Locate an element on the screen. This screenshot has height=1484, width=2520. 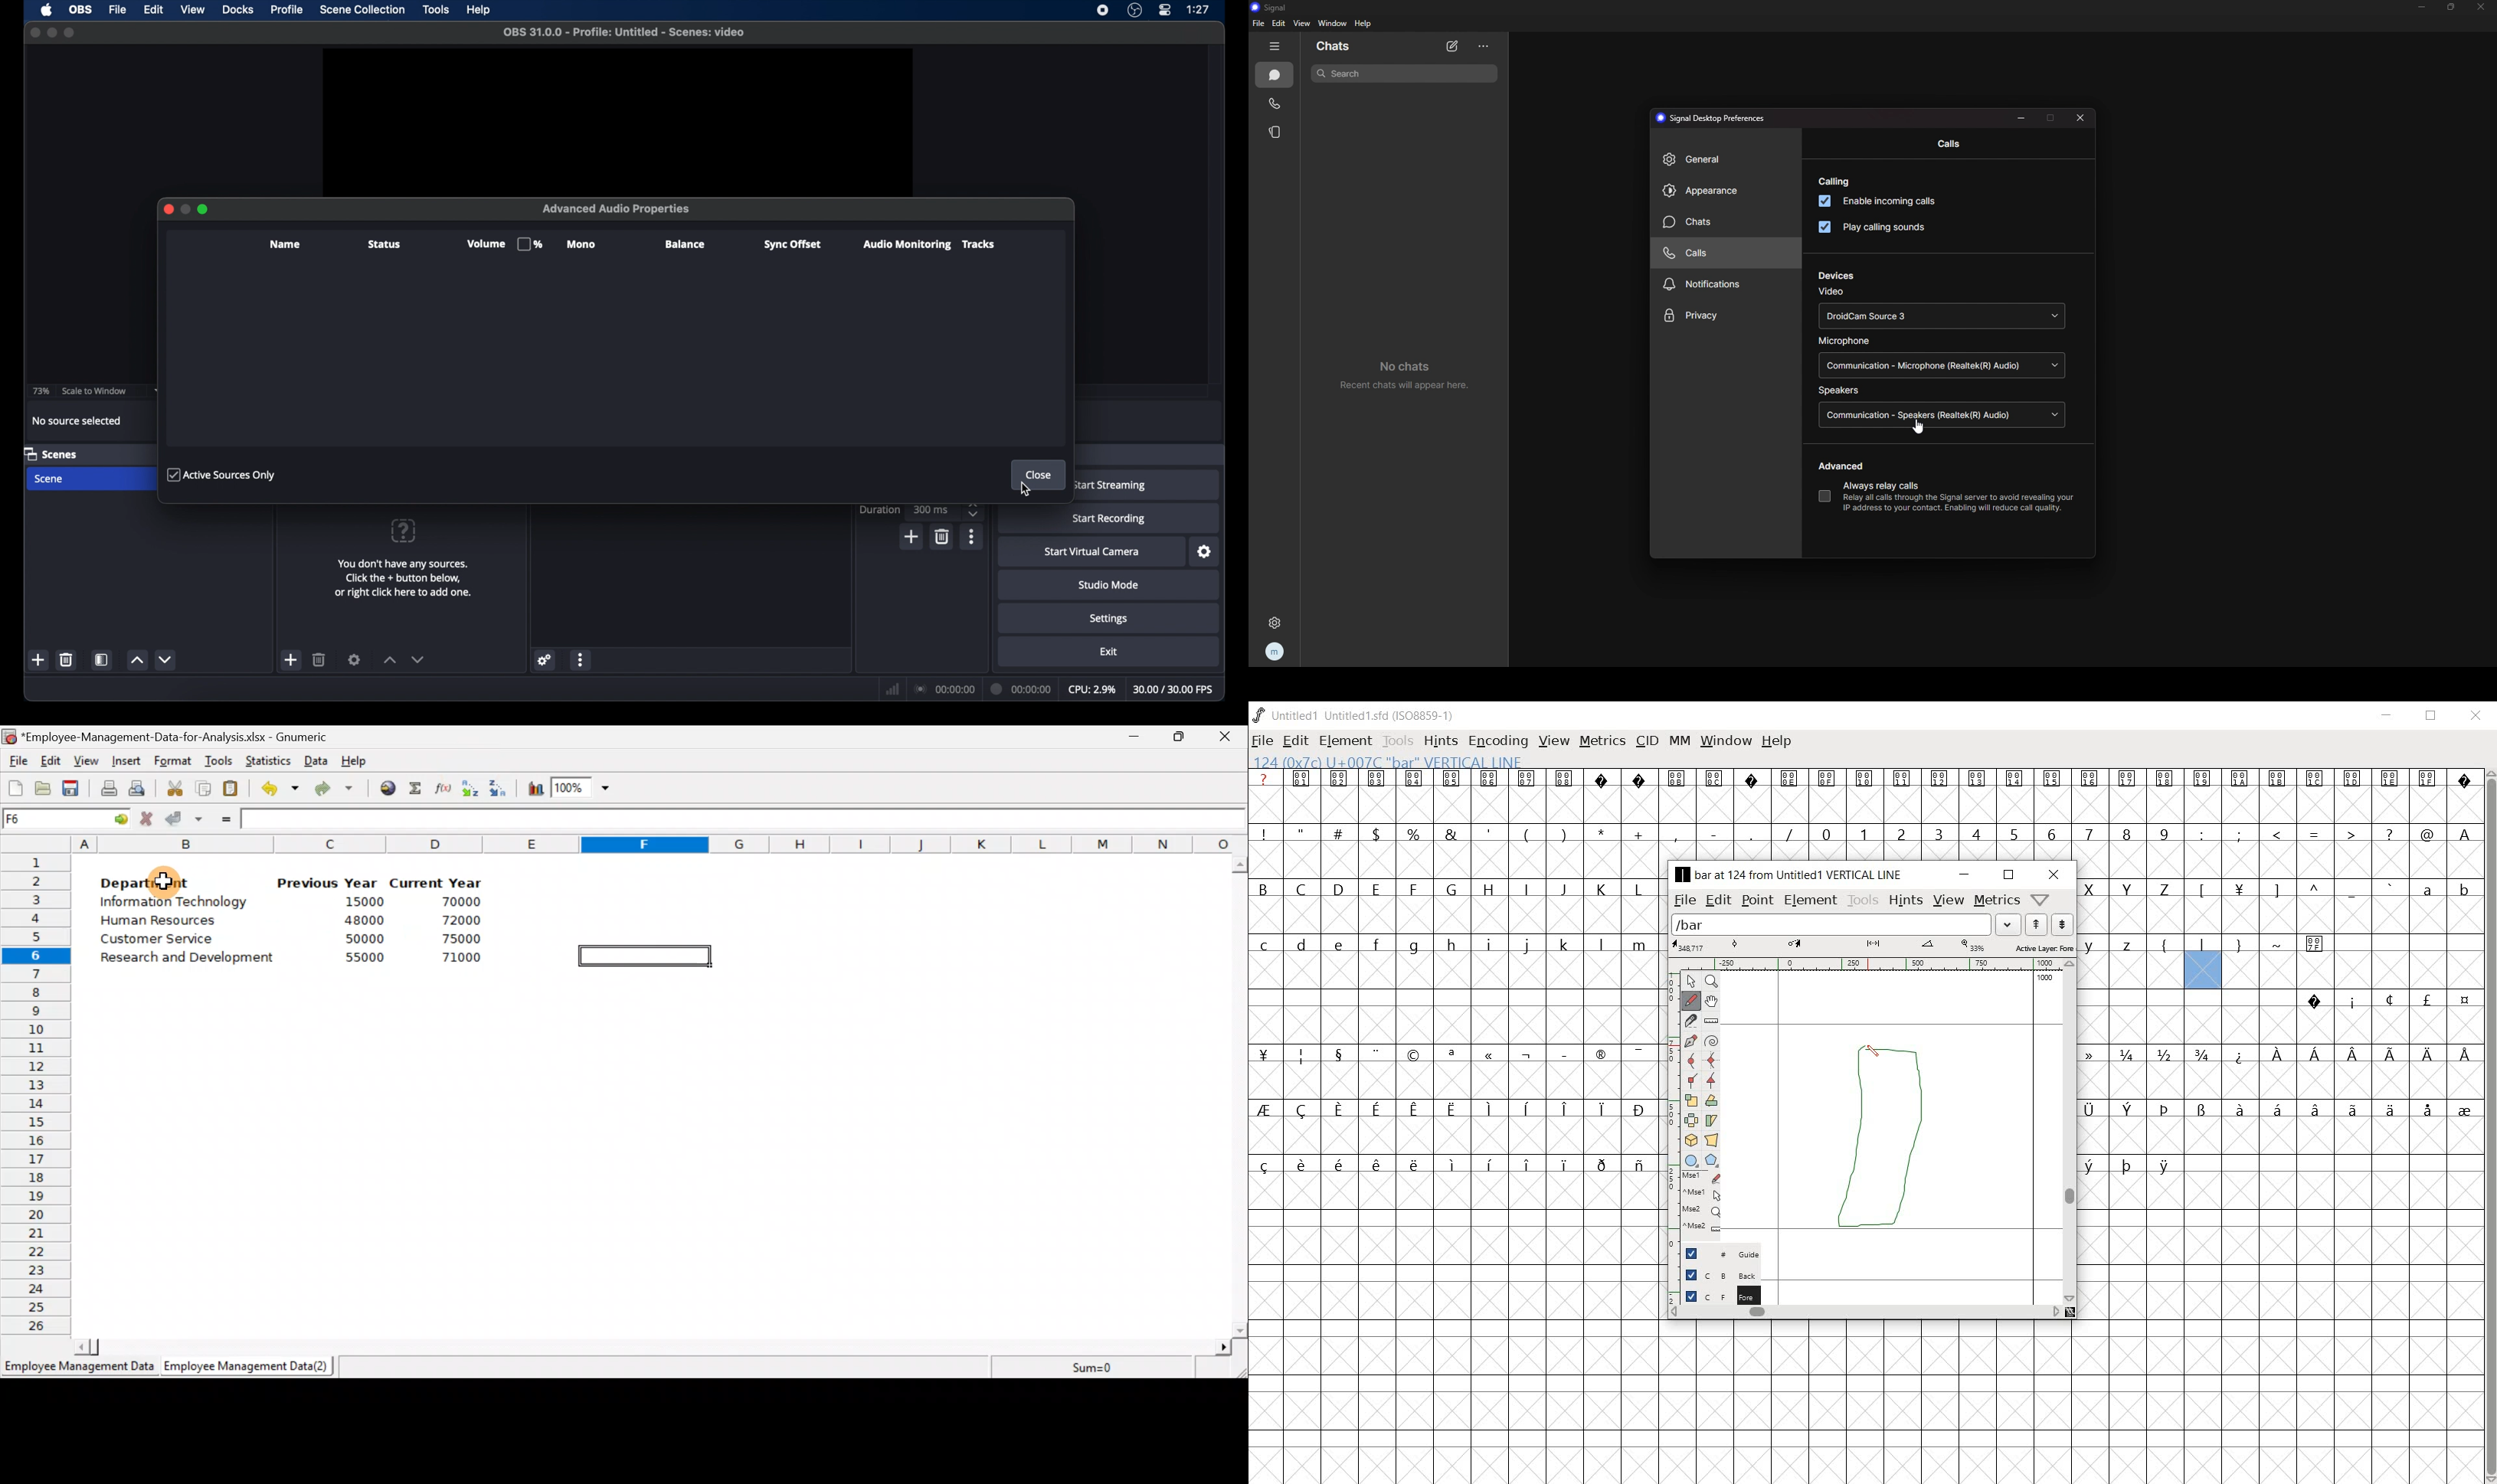
polygon or star is located at coordinates (1713, 1160).